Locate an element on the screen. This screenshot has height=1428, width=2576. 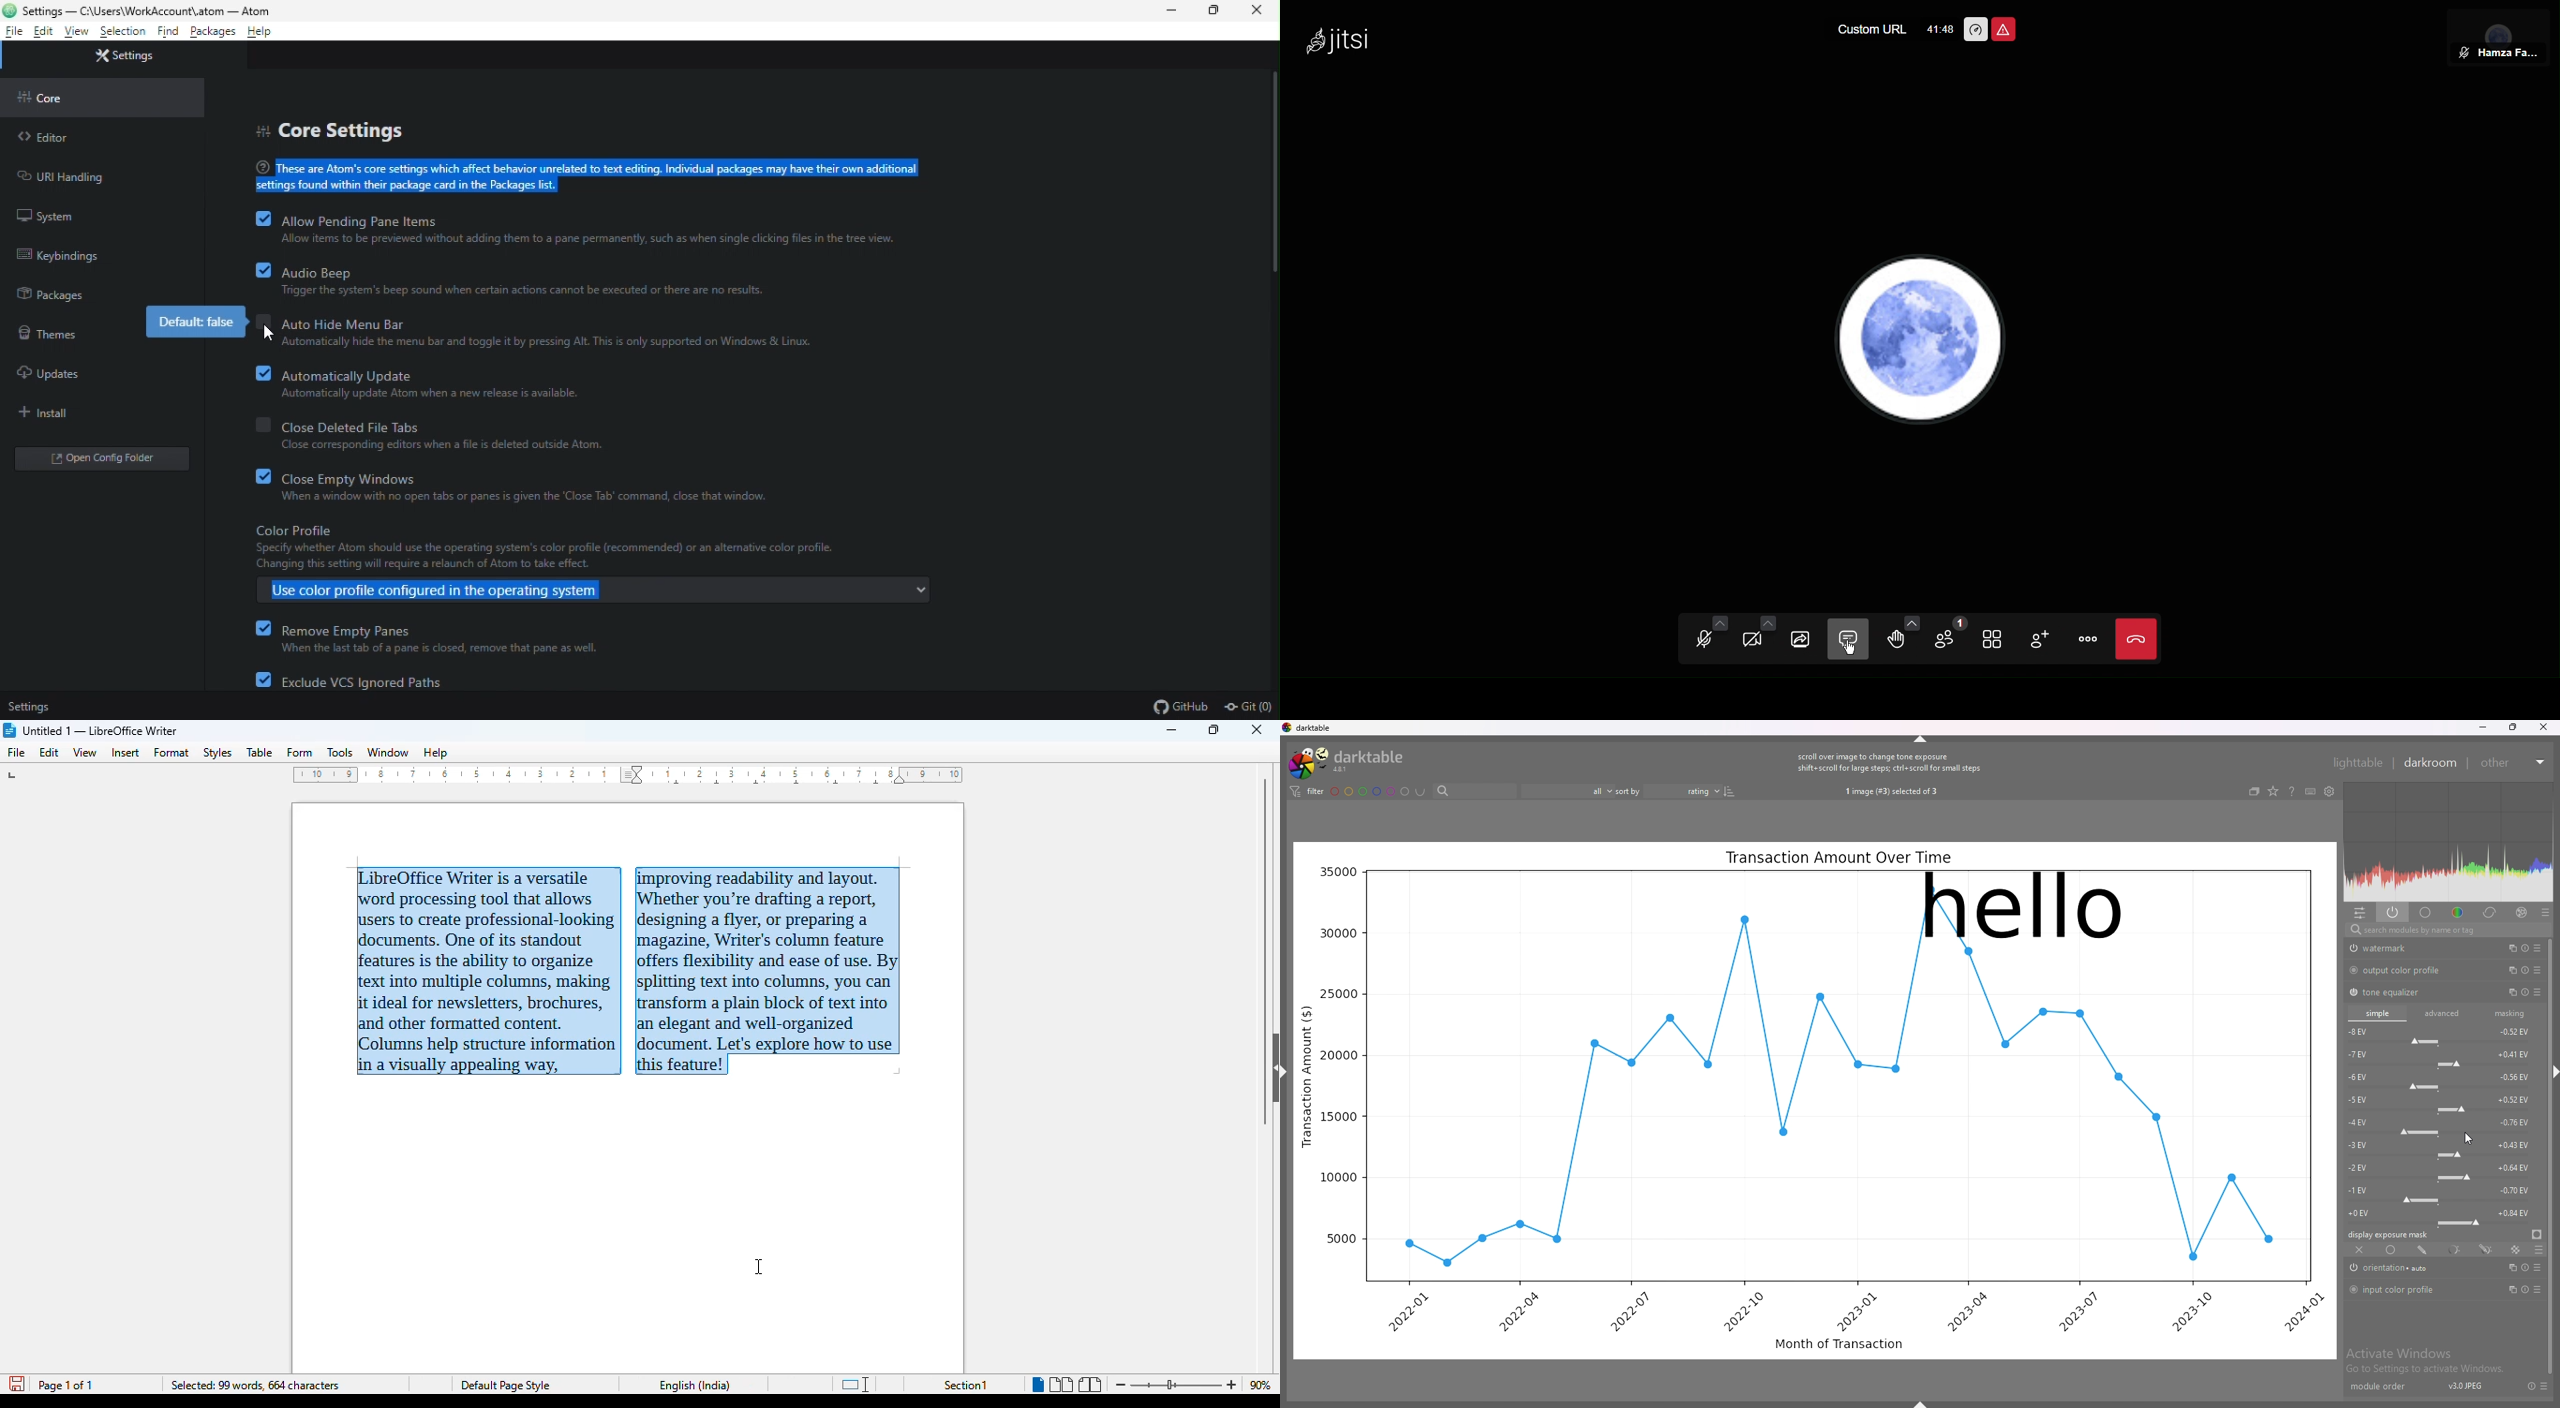
keyboard shortcuts is located at coordinates (2310, 791).